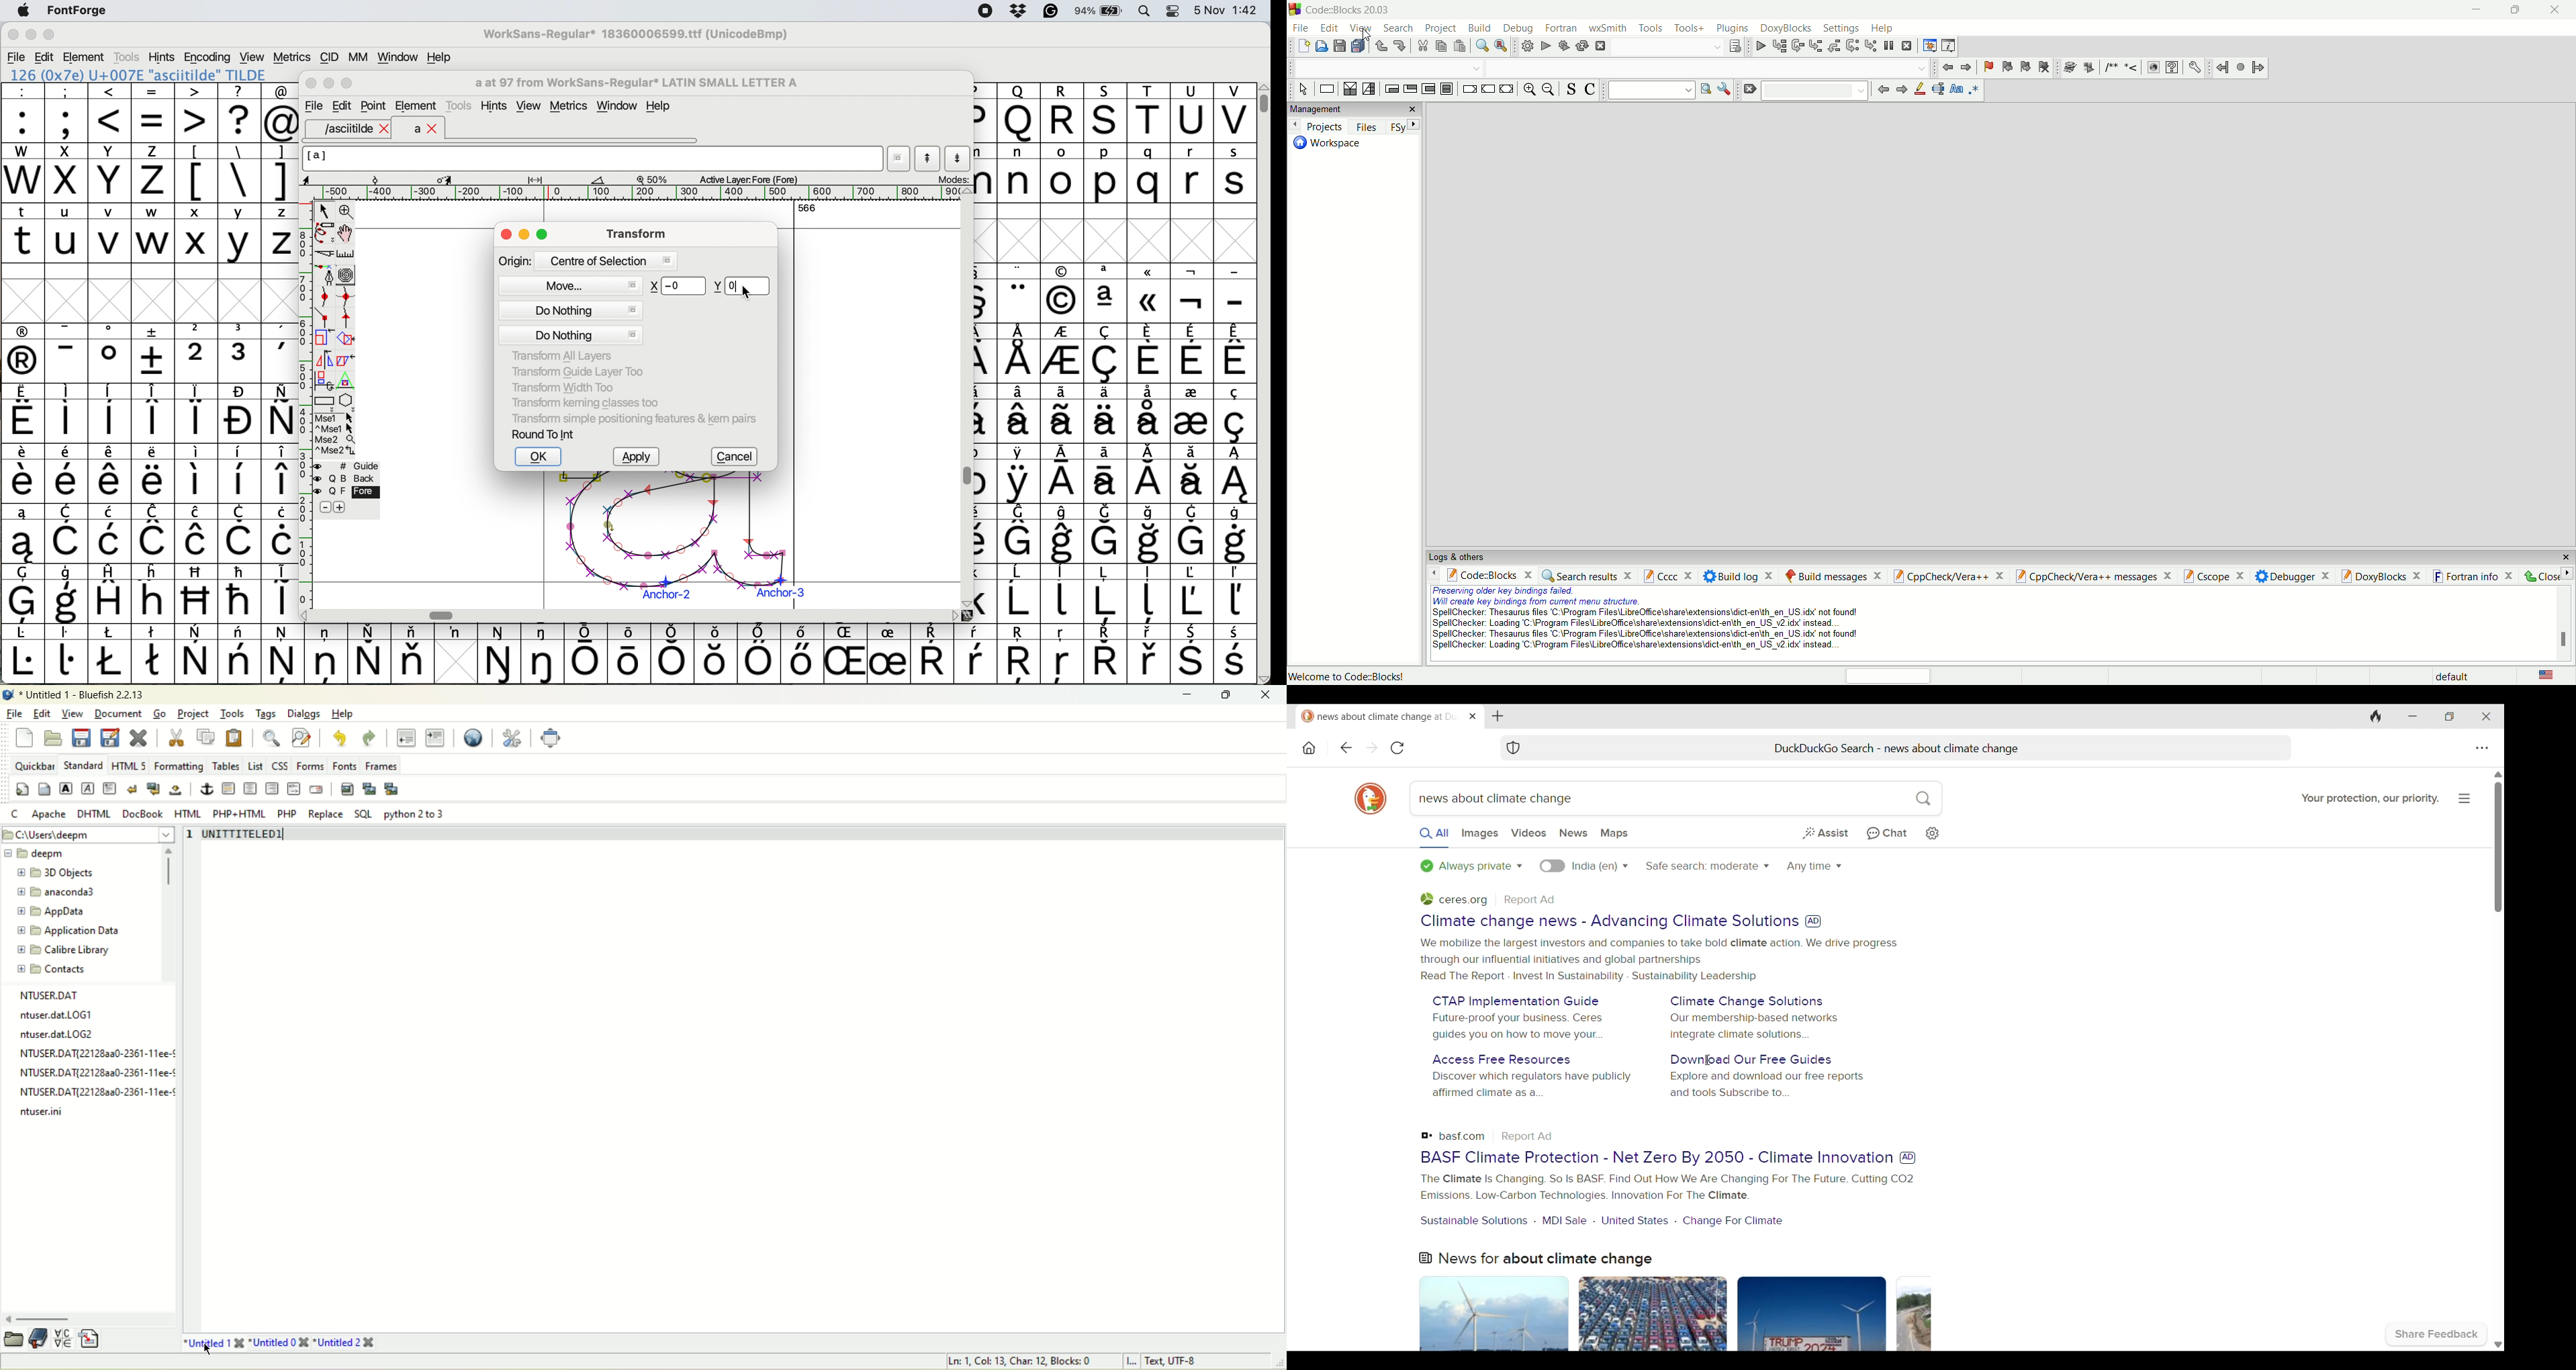 The width and height of the screenshot is (2576, 1372). I want to click on remove, so click(325, 508).